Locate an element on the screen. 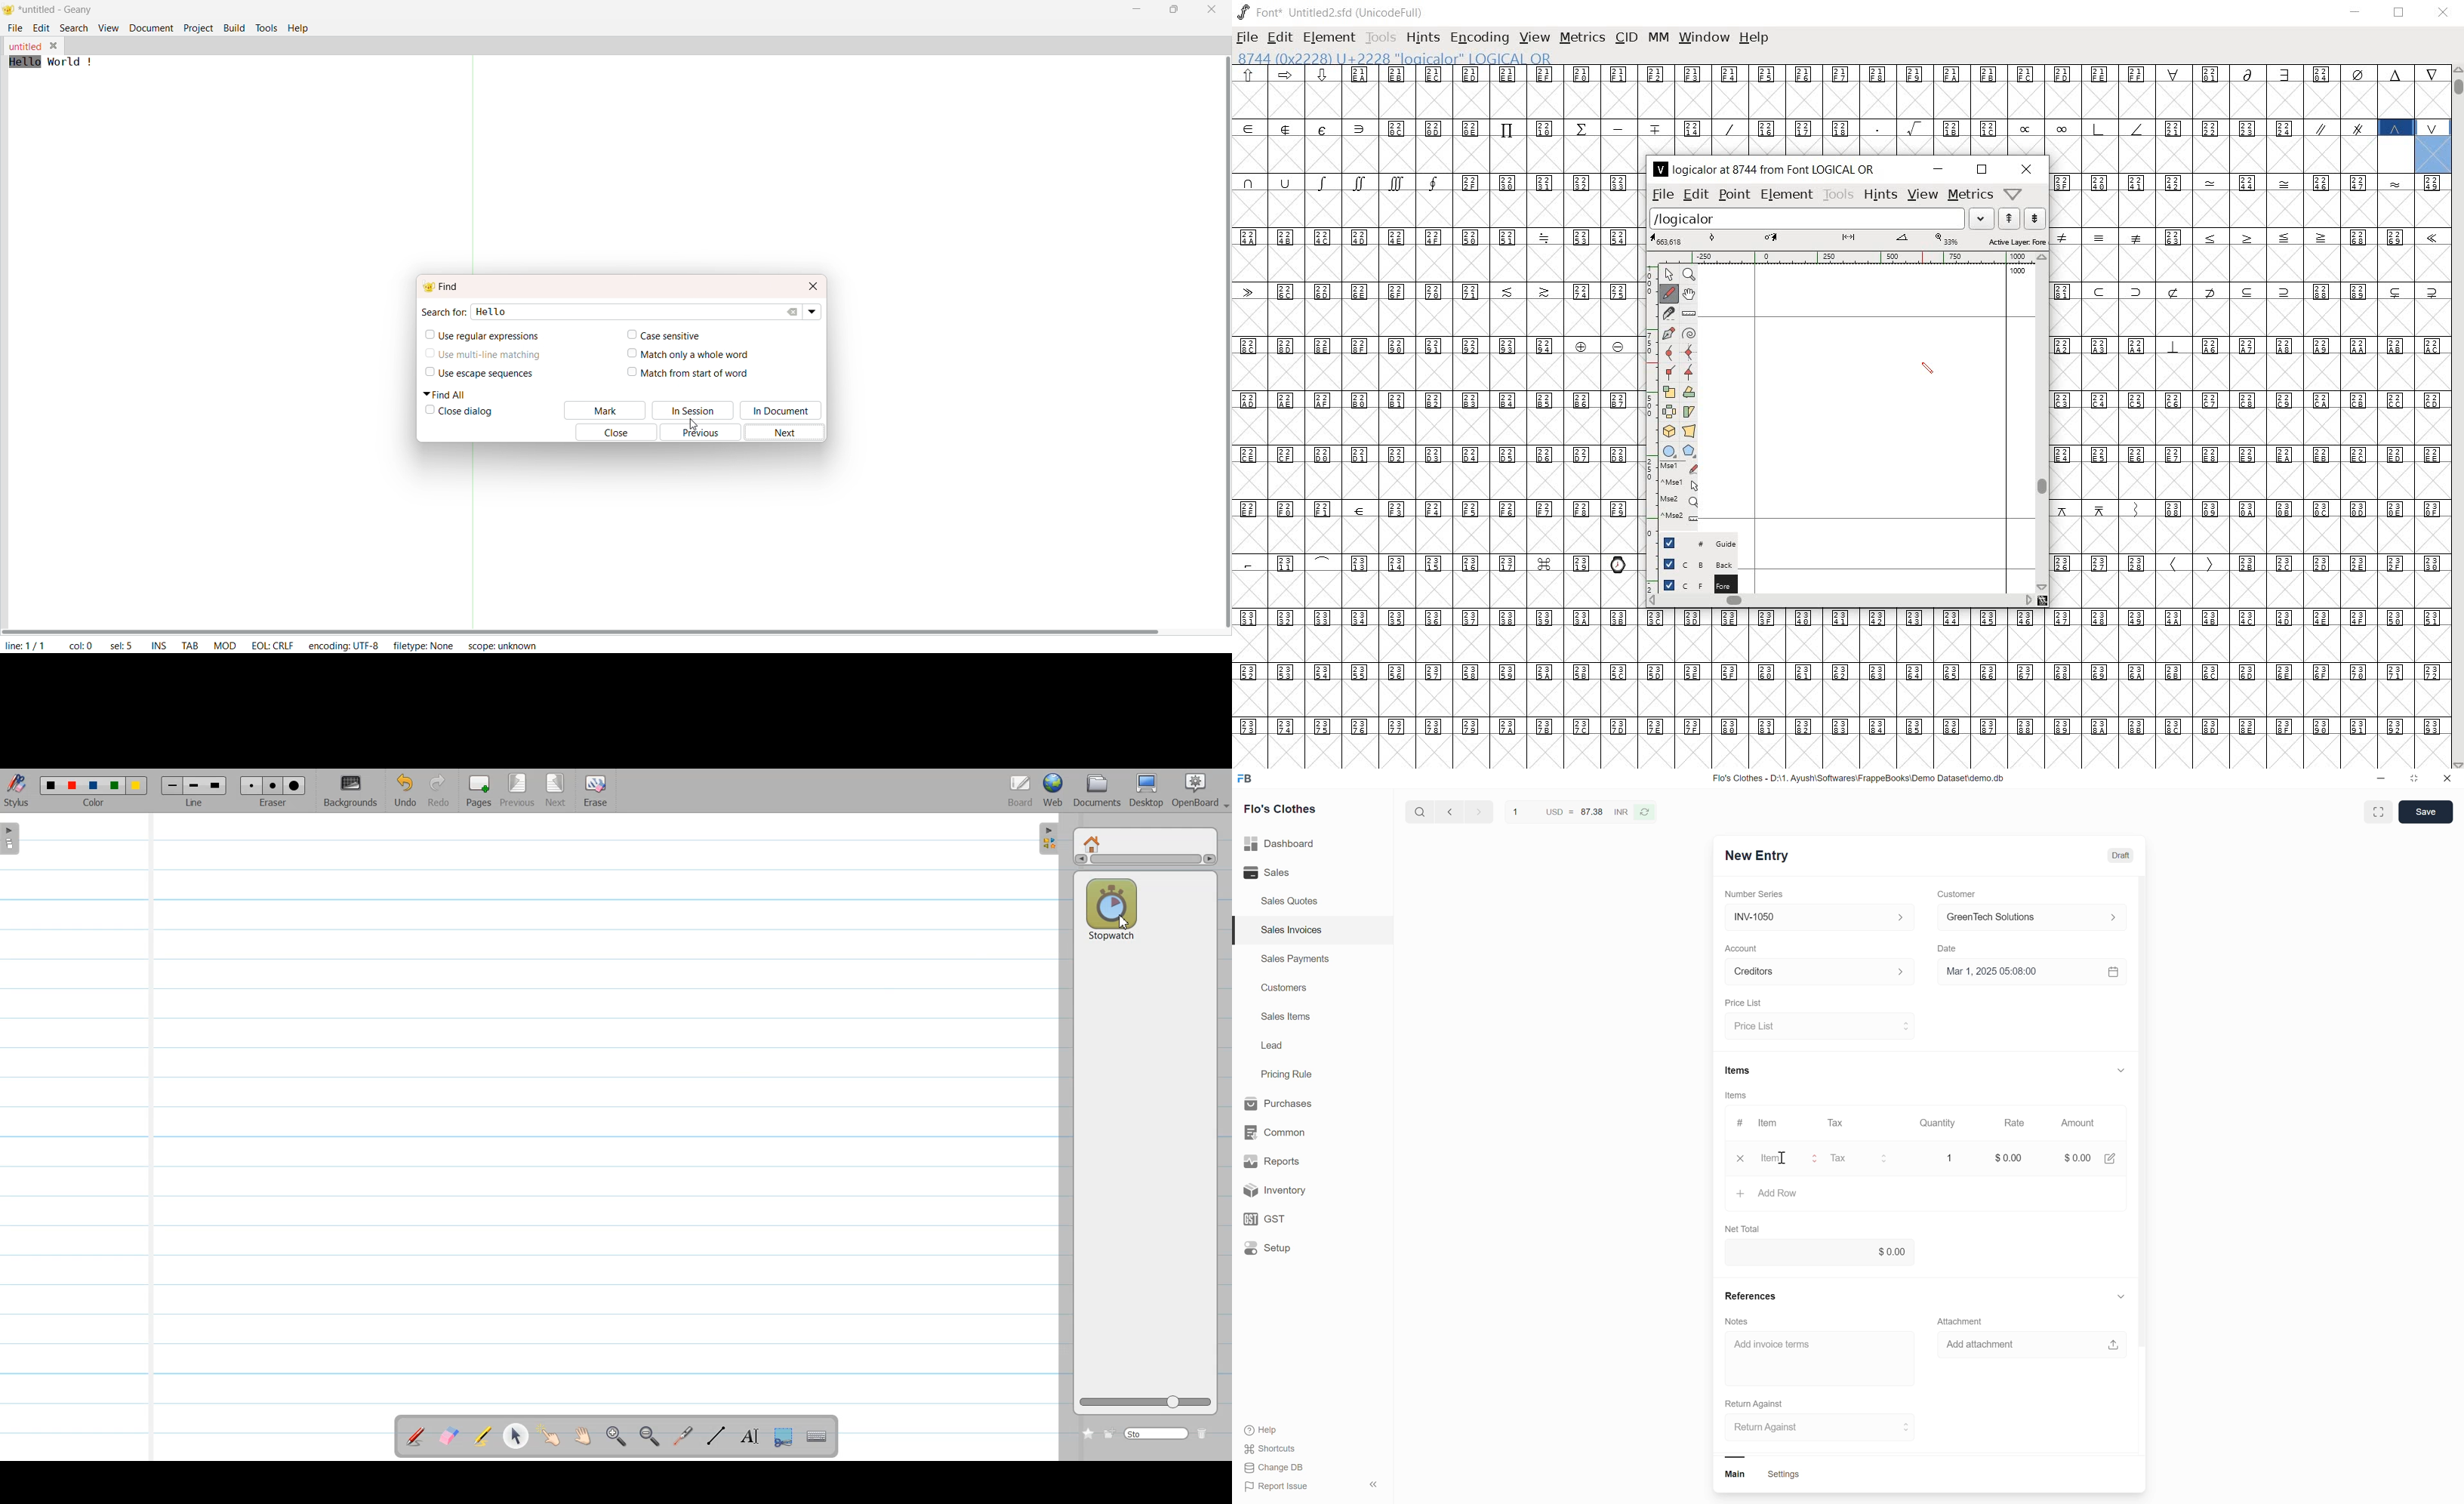 The width and height of the screenshot is (2464, 1512). minimize  is located at coordinates (2385, 780).